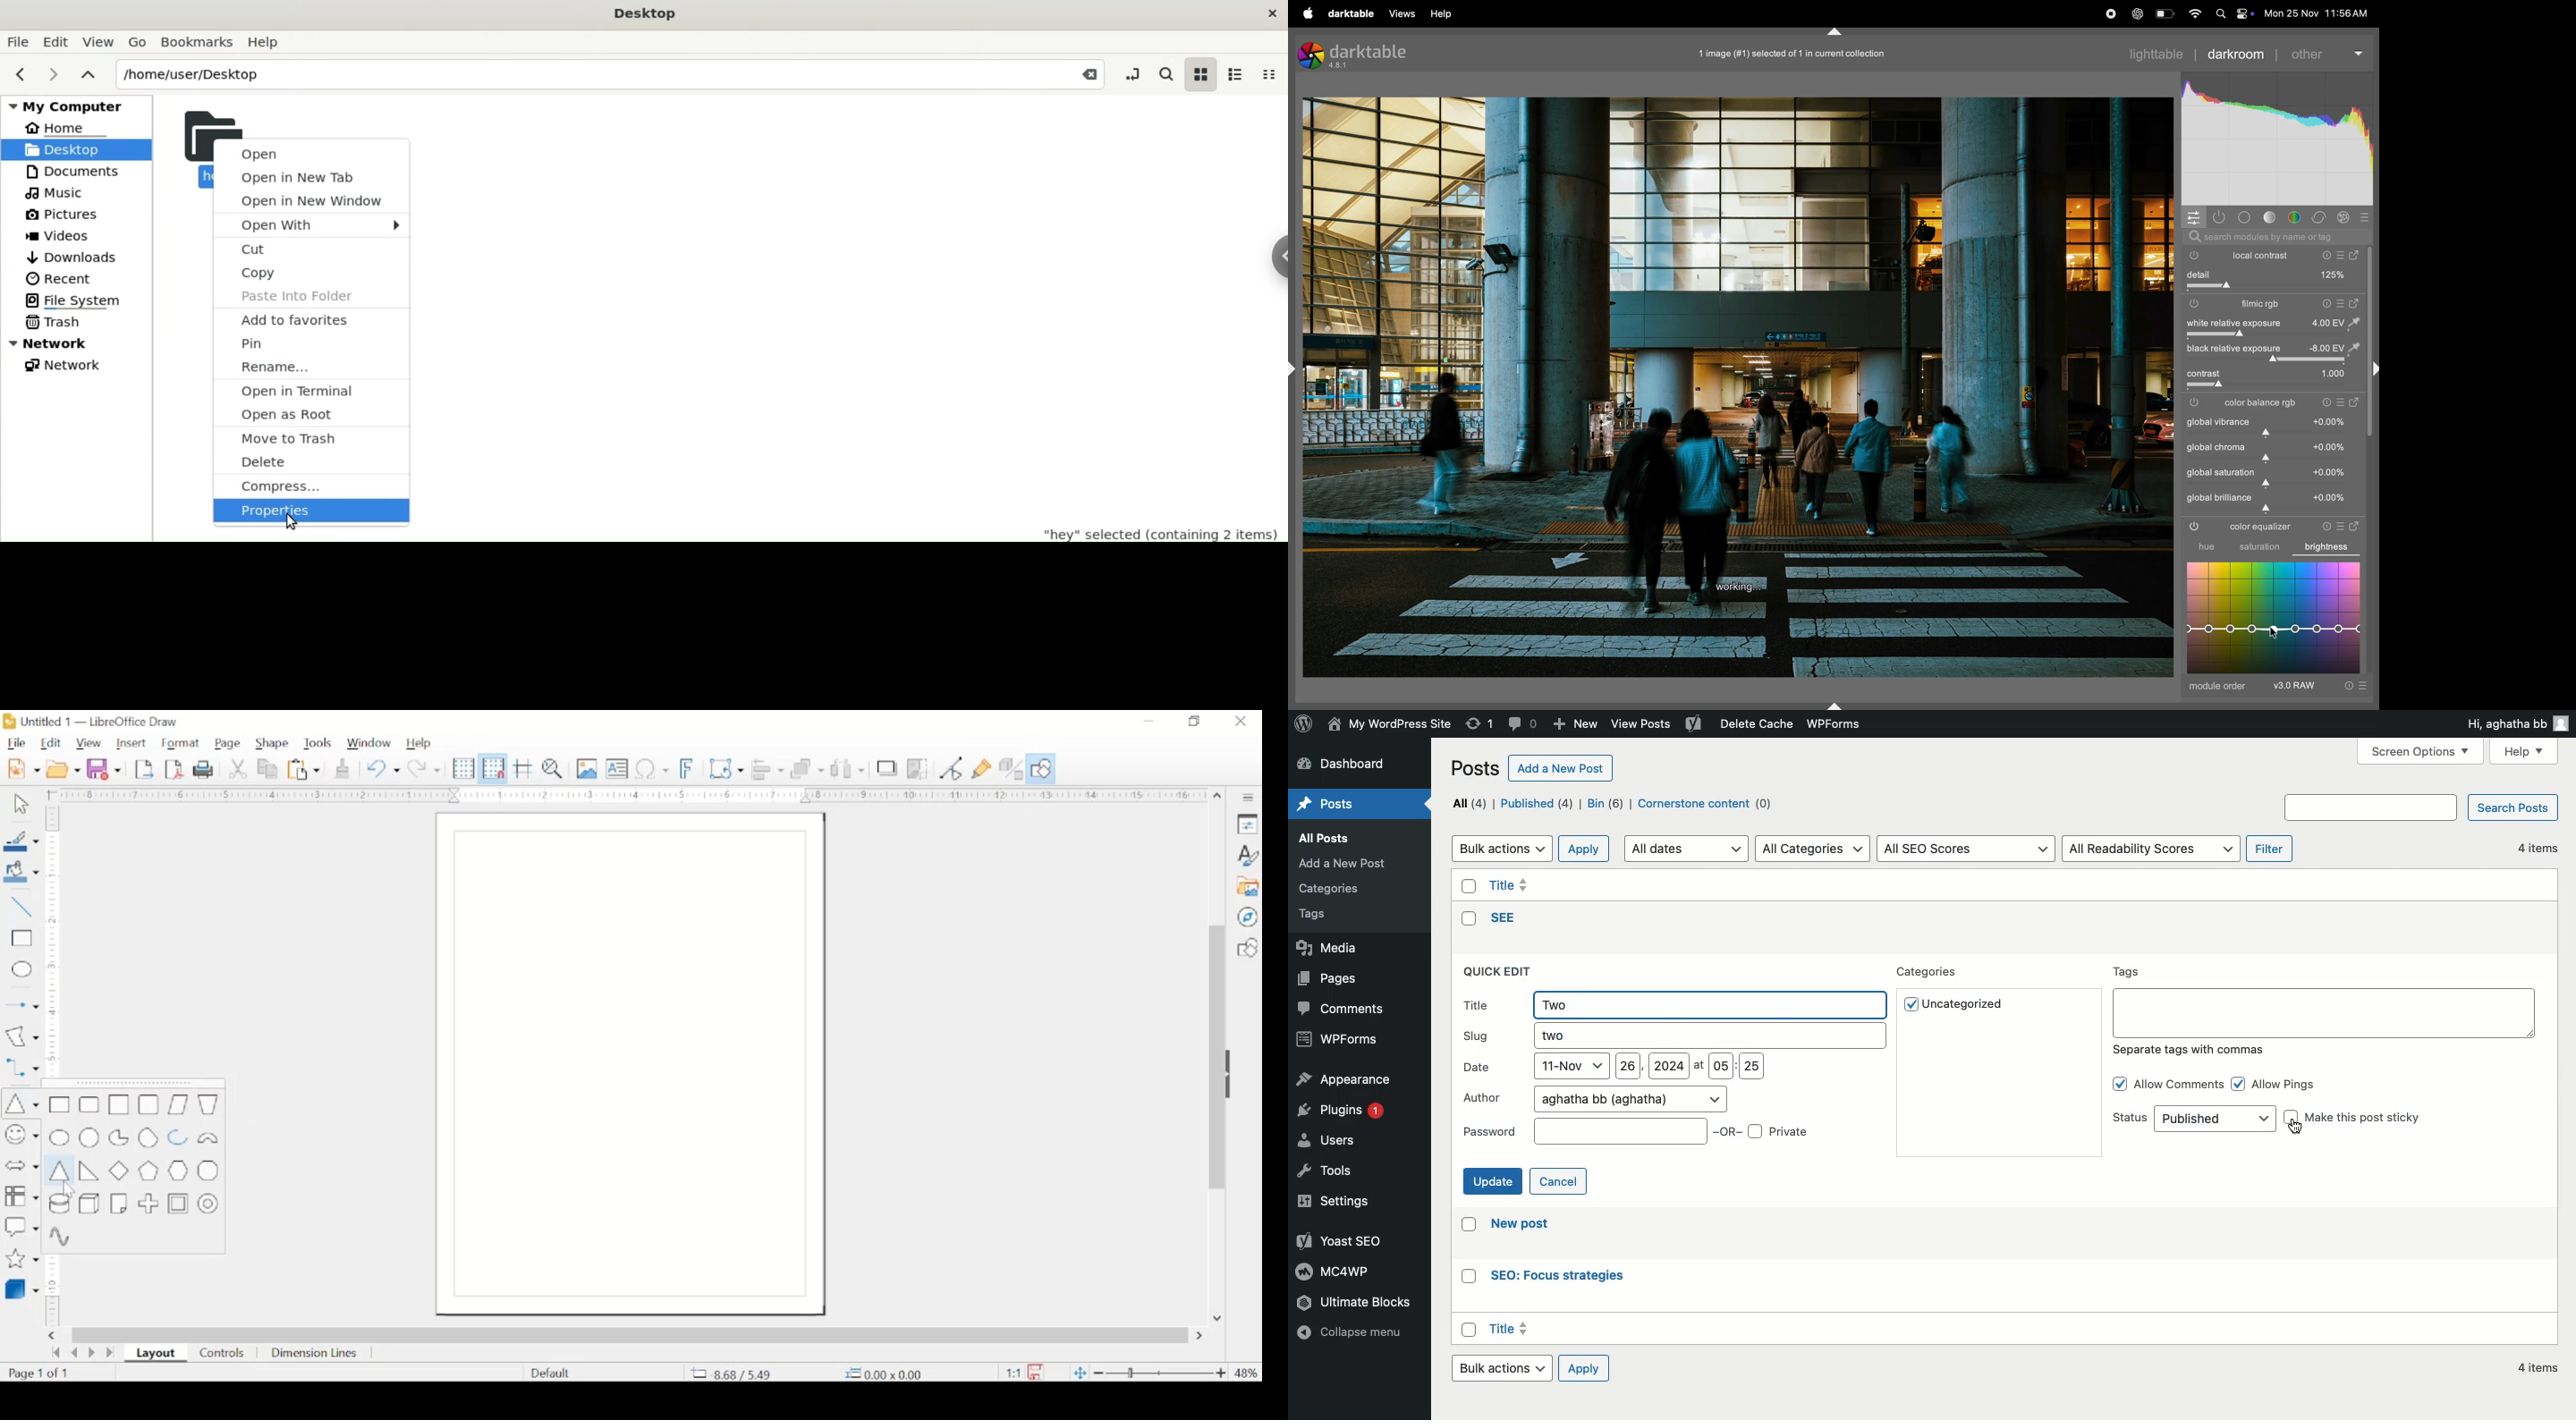 This screenshot has width=2576, height=1428. What do you see at coordinates (921, 769) in the screenshot?
I see `crop image` at bounding box center [921, 769].